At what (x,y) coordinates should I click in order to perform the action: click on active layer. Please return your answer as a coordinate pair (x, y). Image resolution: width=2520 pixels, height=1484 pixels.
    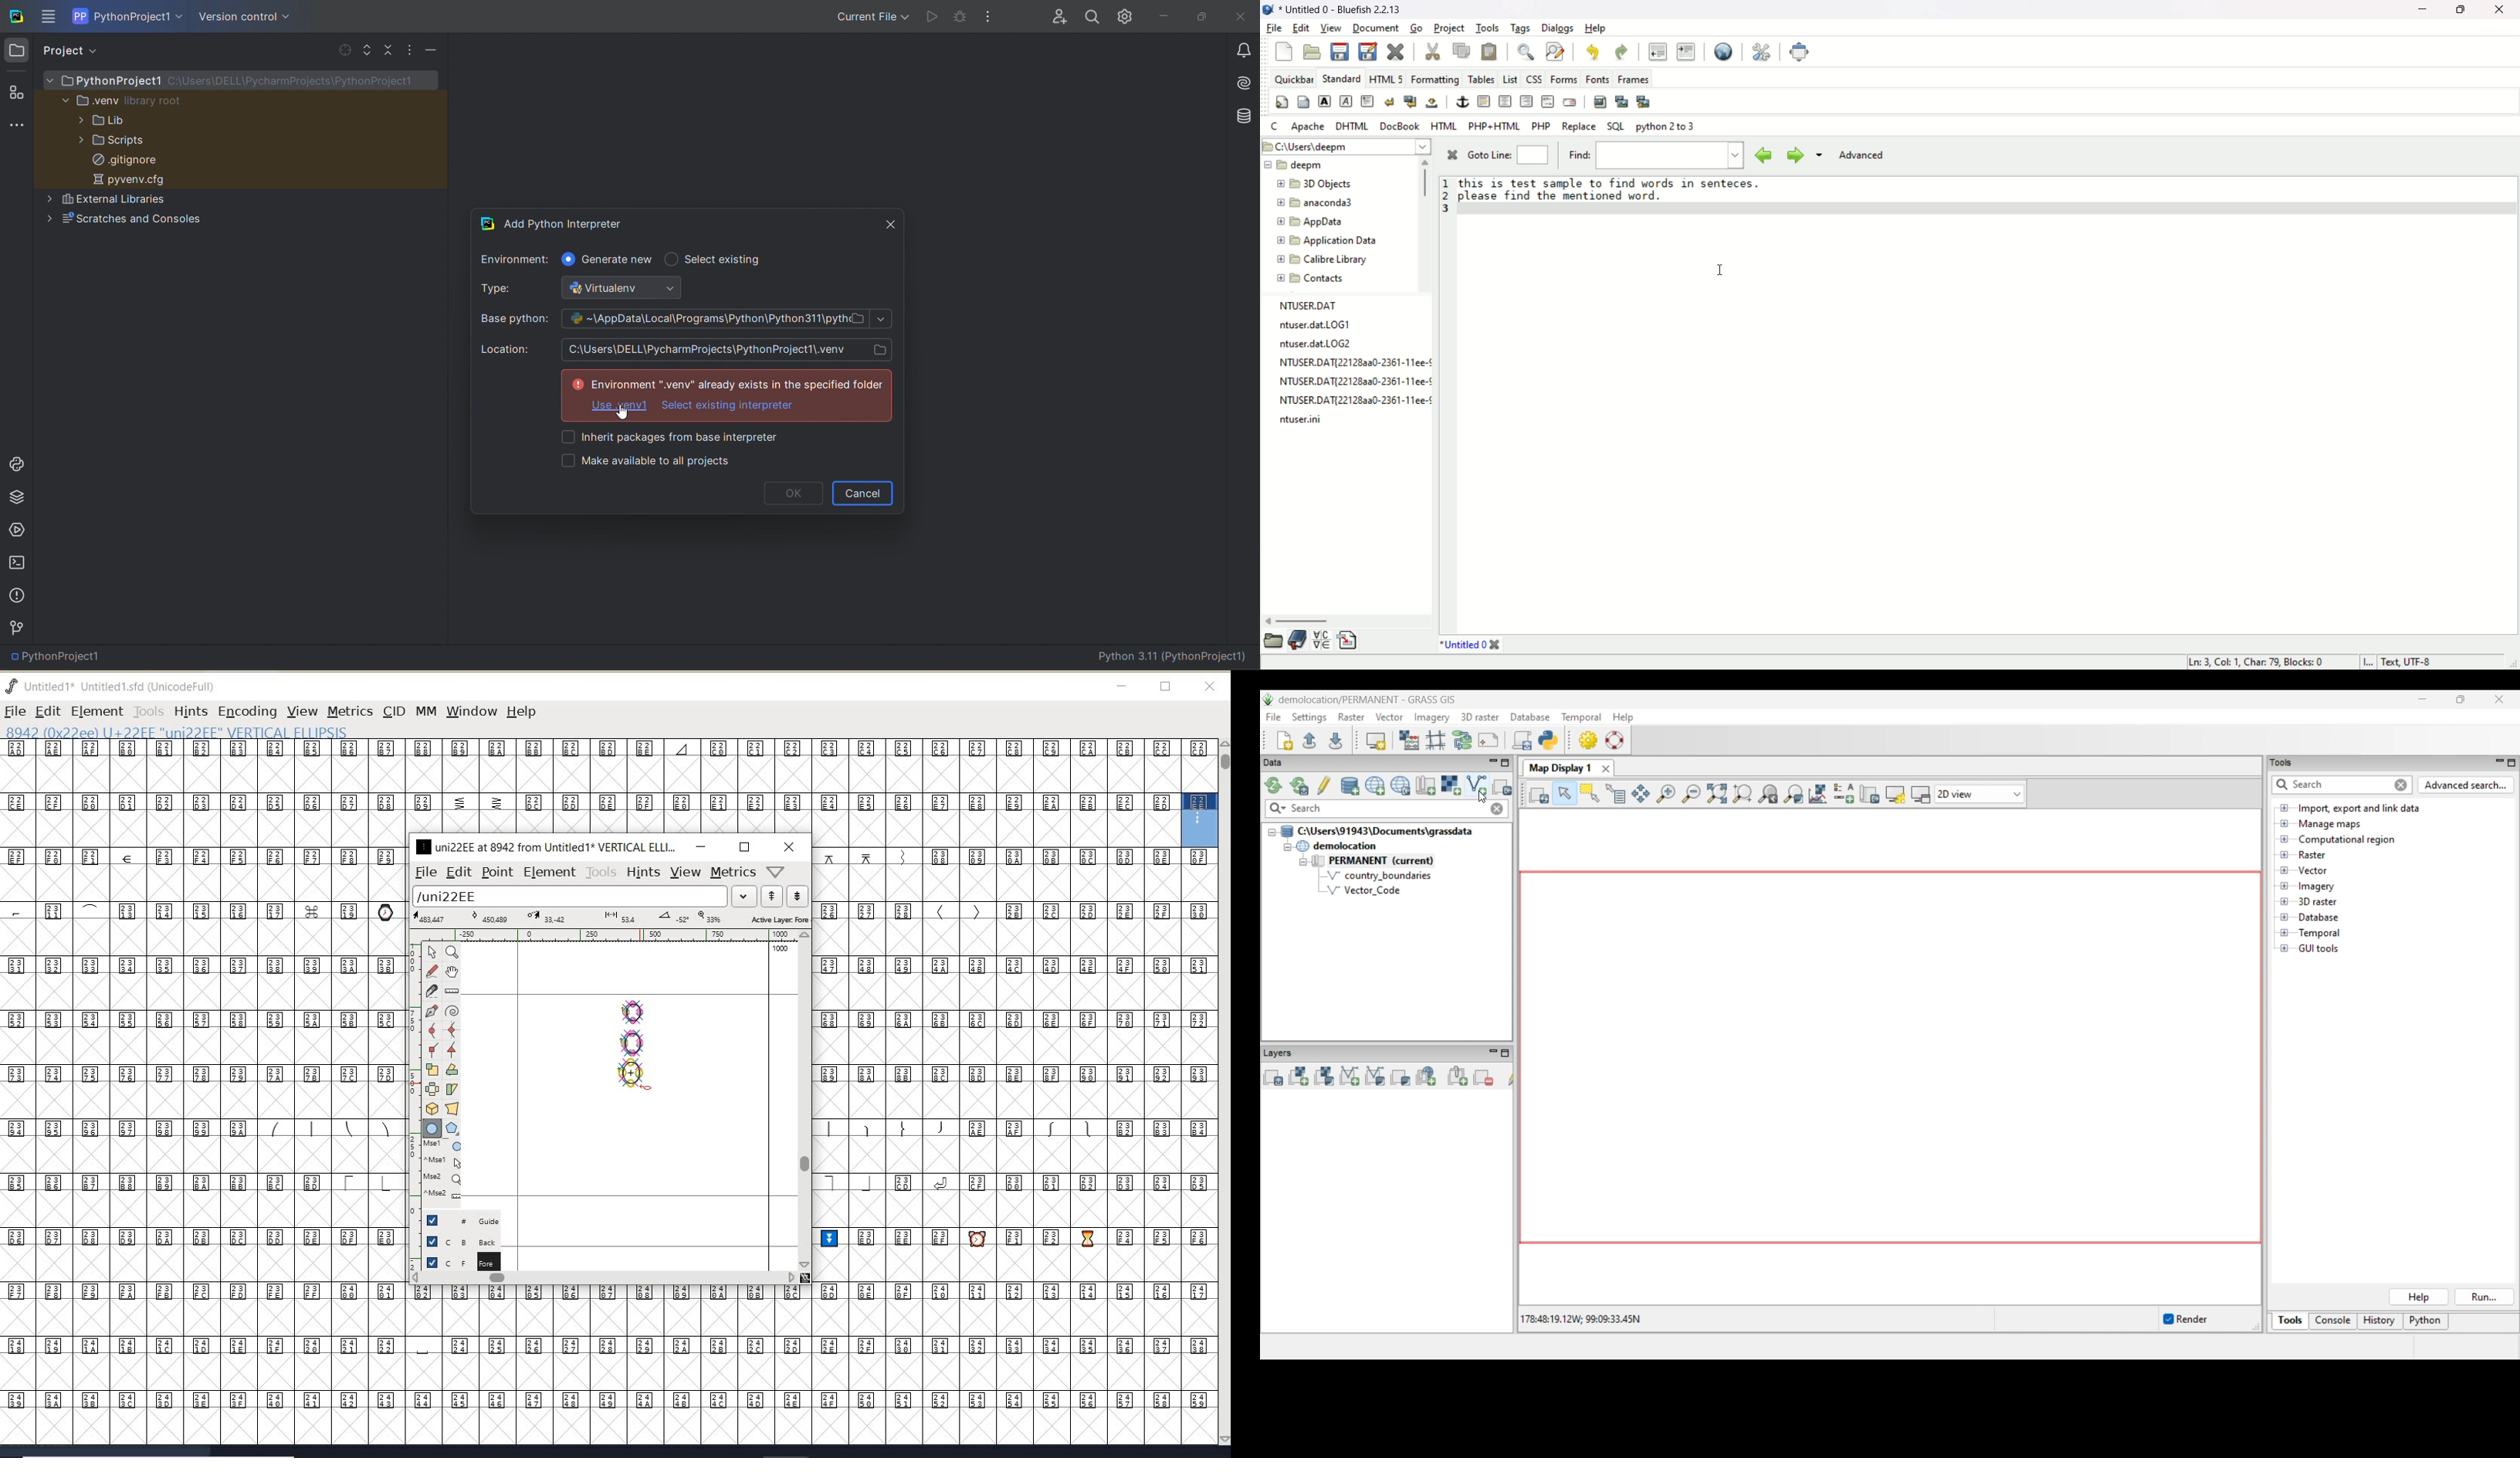
    Looking at the image, I should click on (612, 919).